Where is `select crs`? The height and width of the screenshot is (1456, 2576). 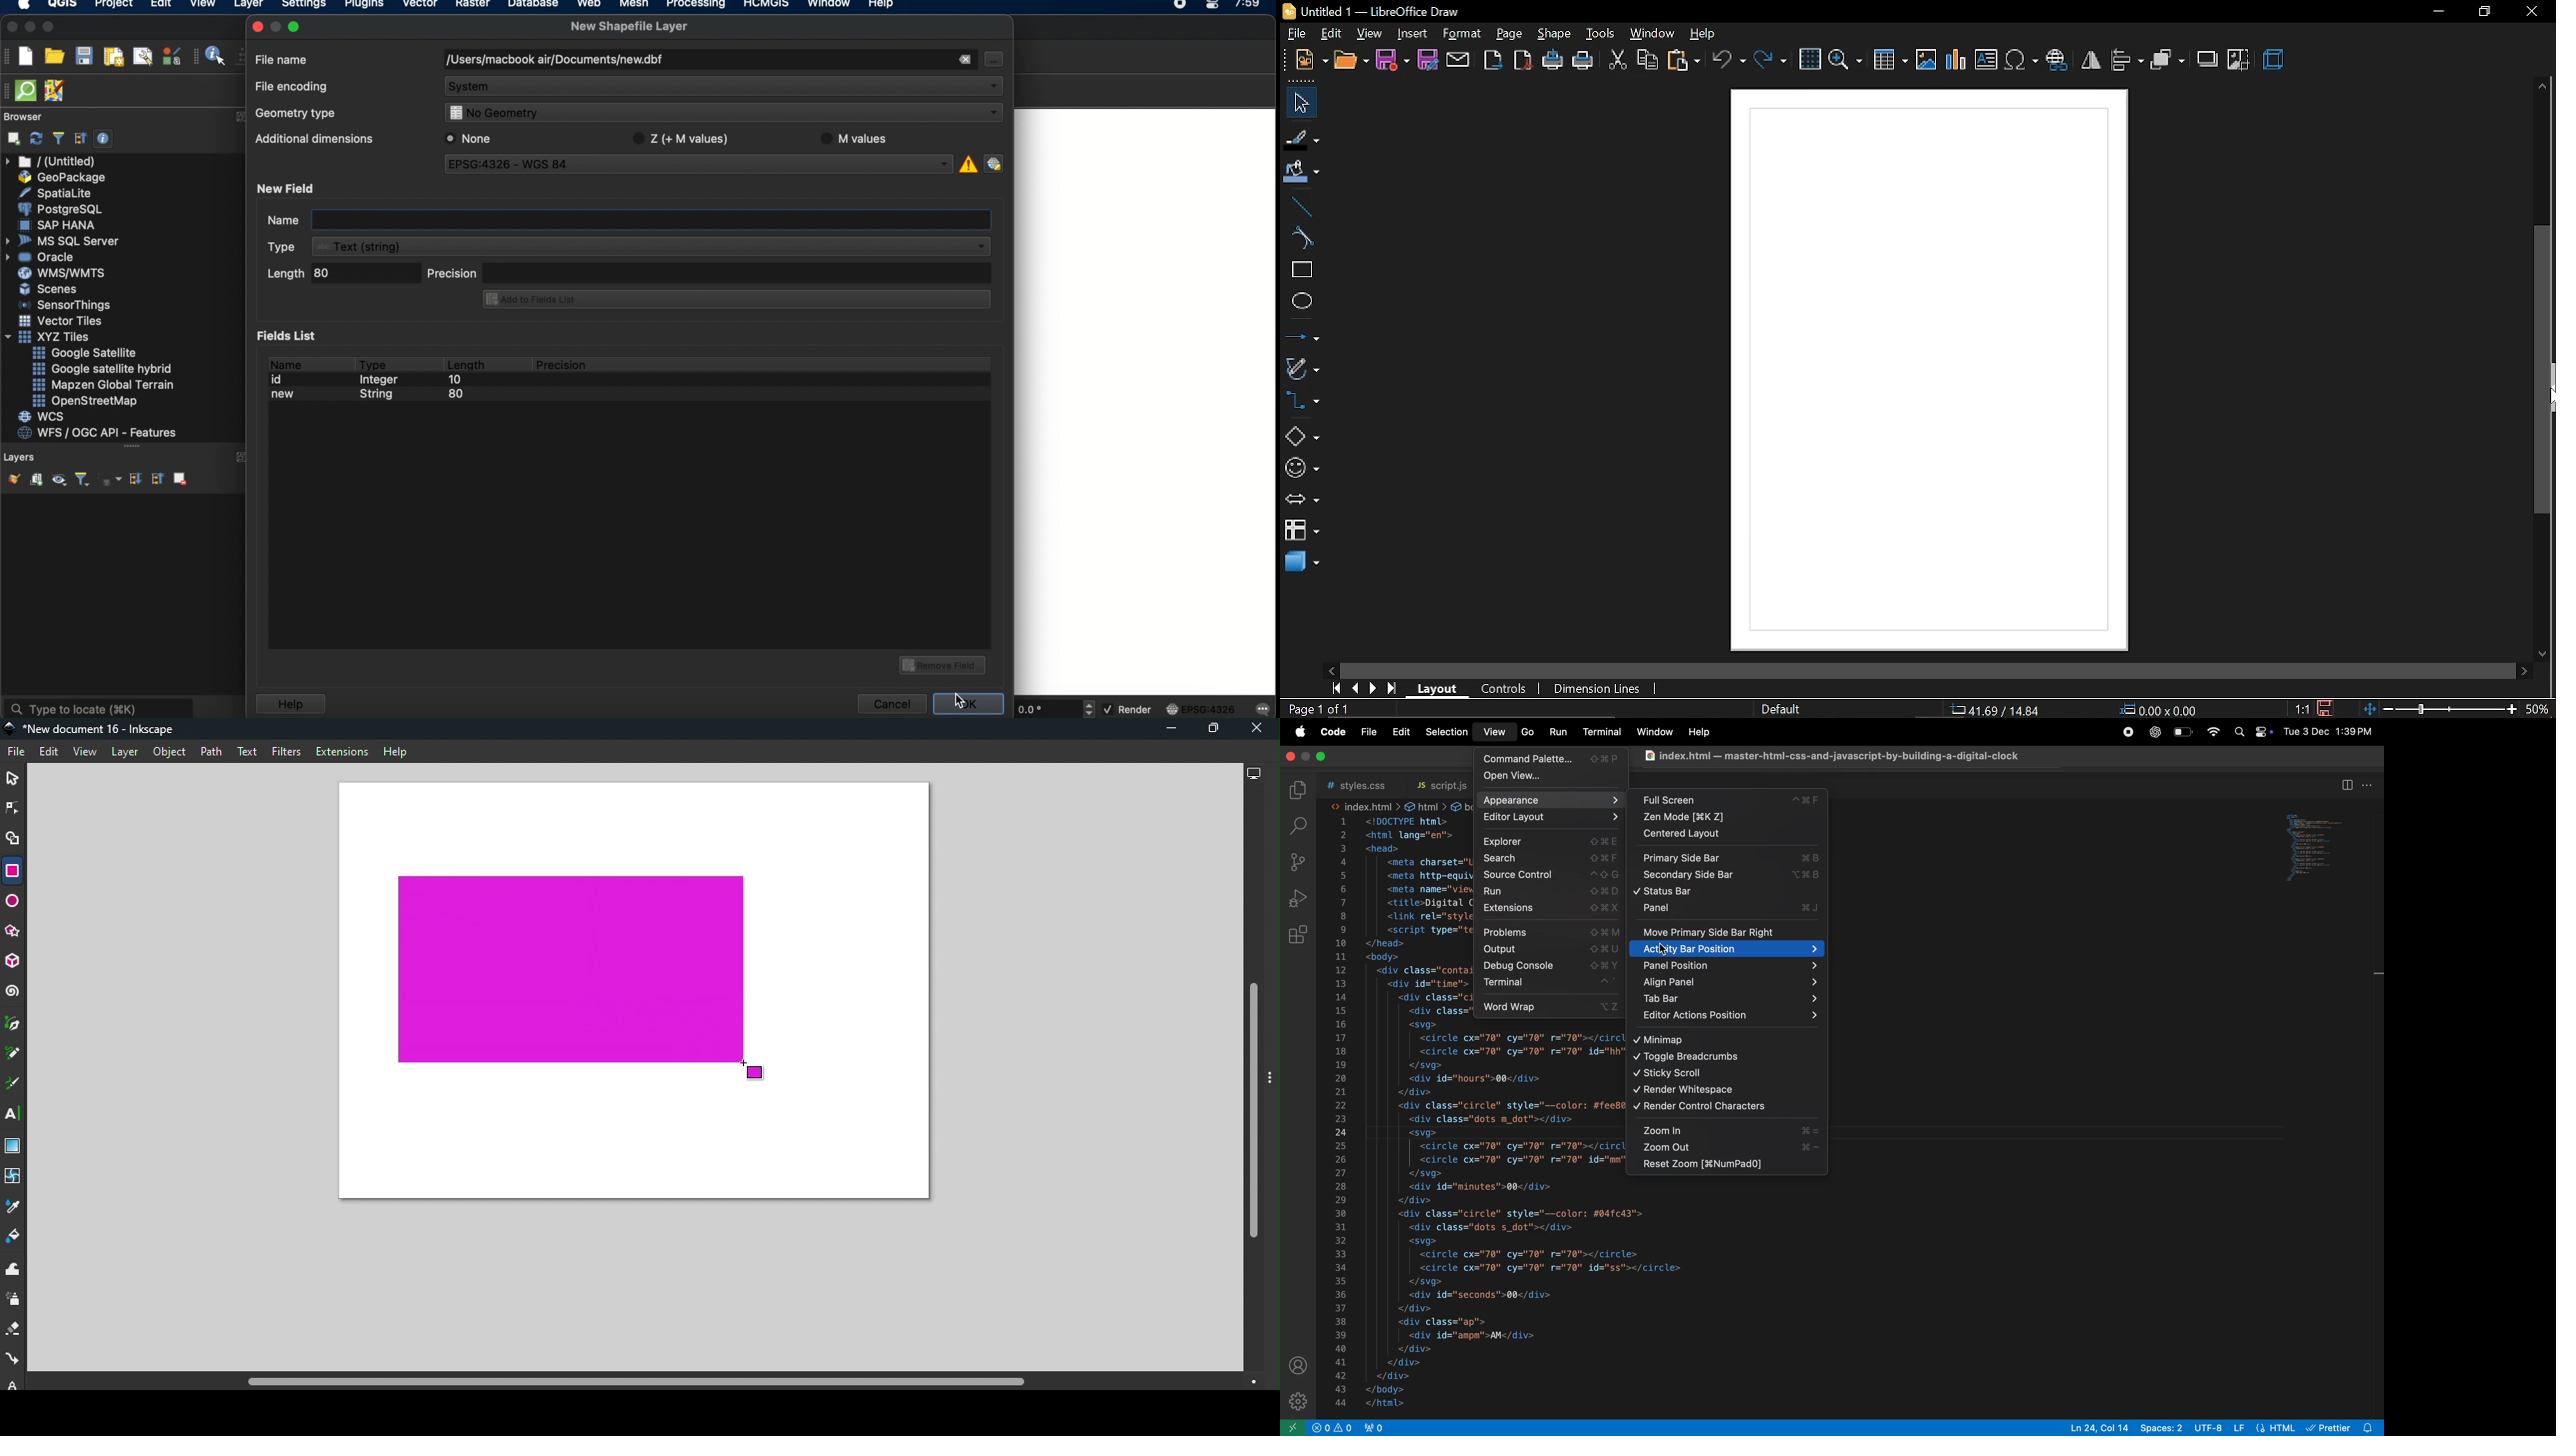
select crs is located at coordinates (994, 163).